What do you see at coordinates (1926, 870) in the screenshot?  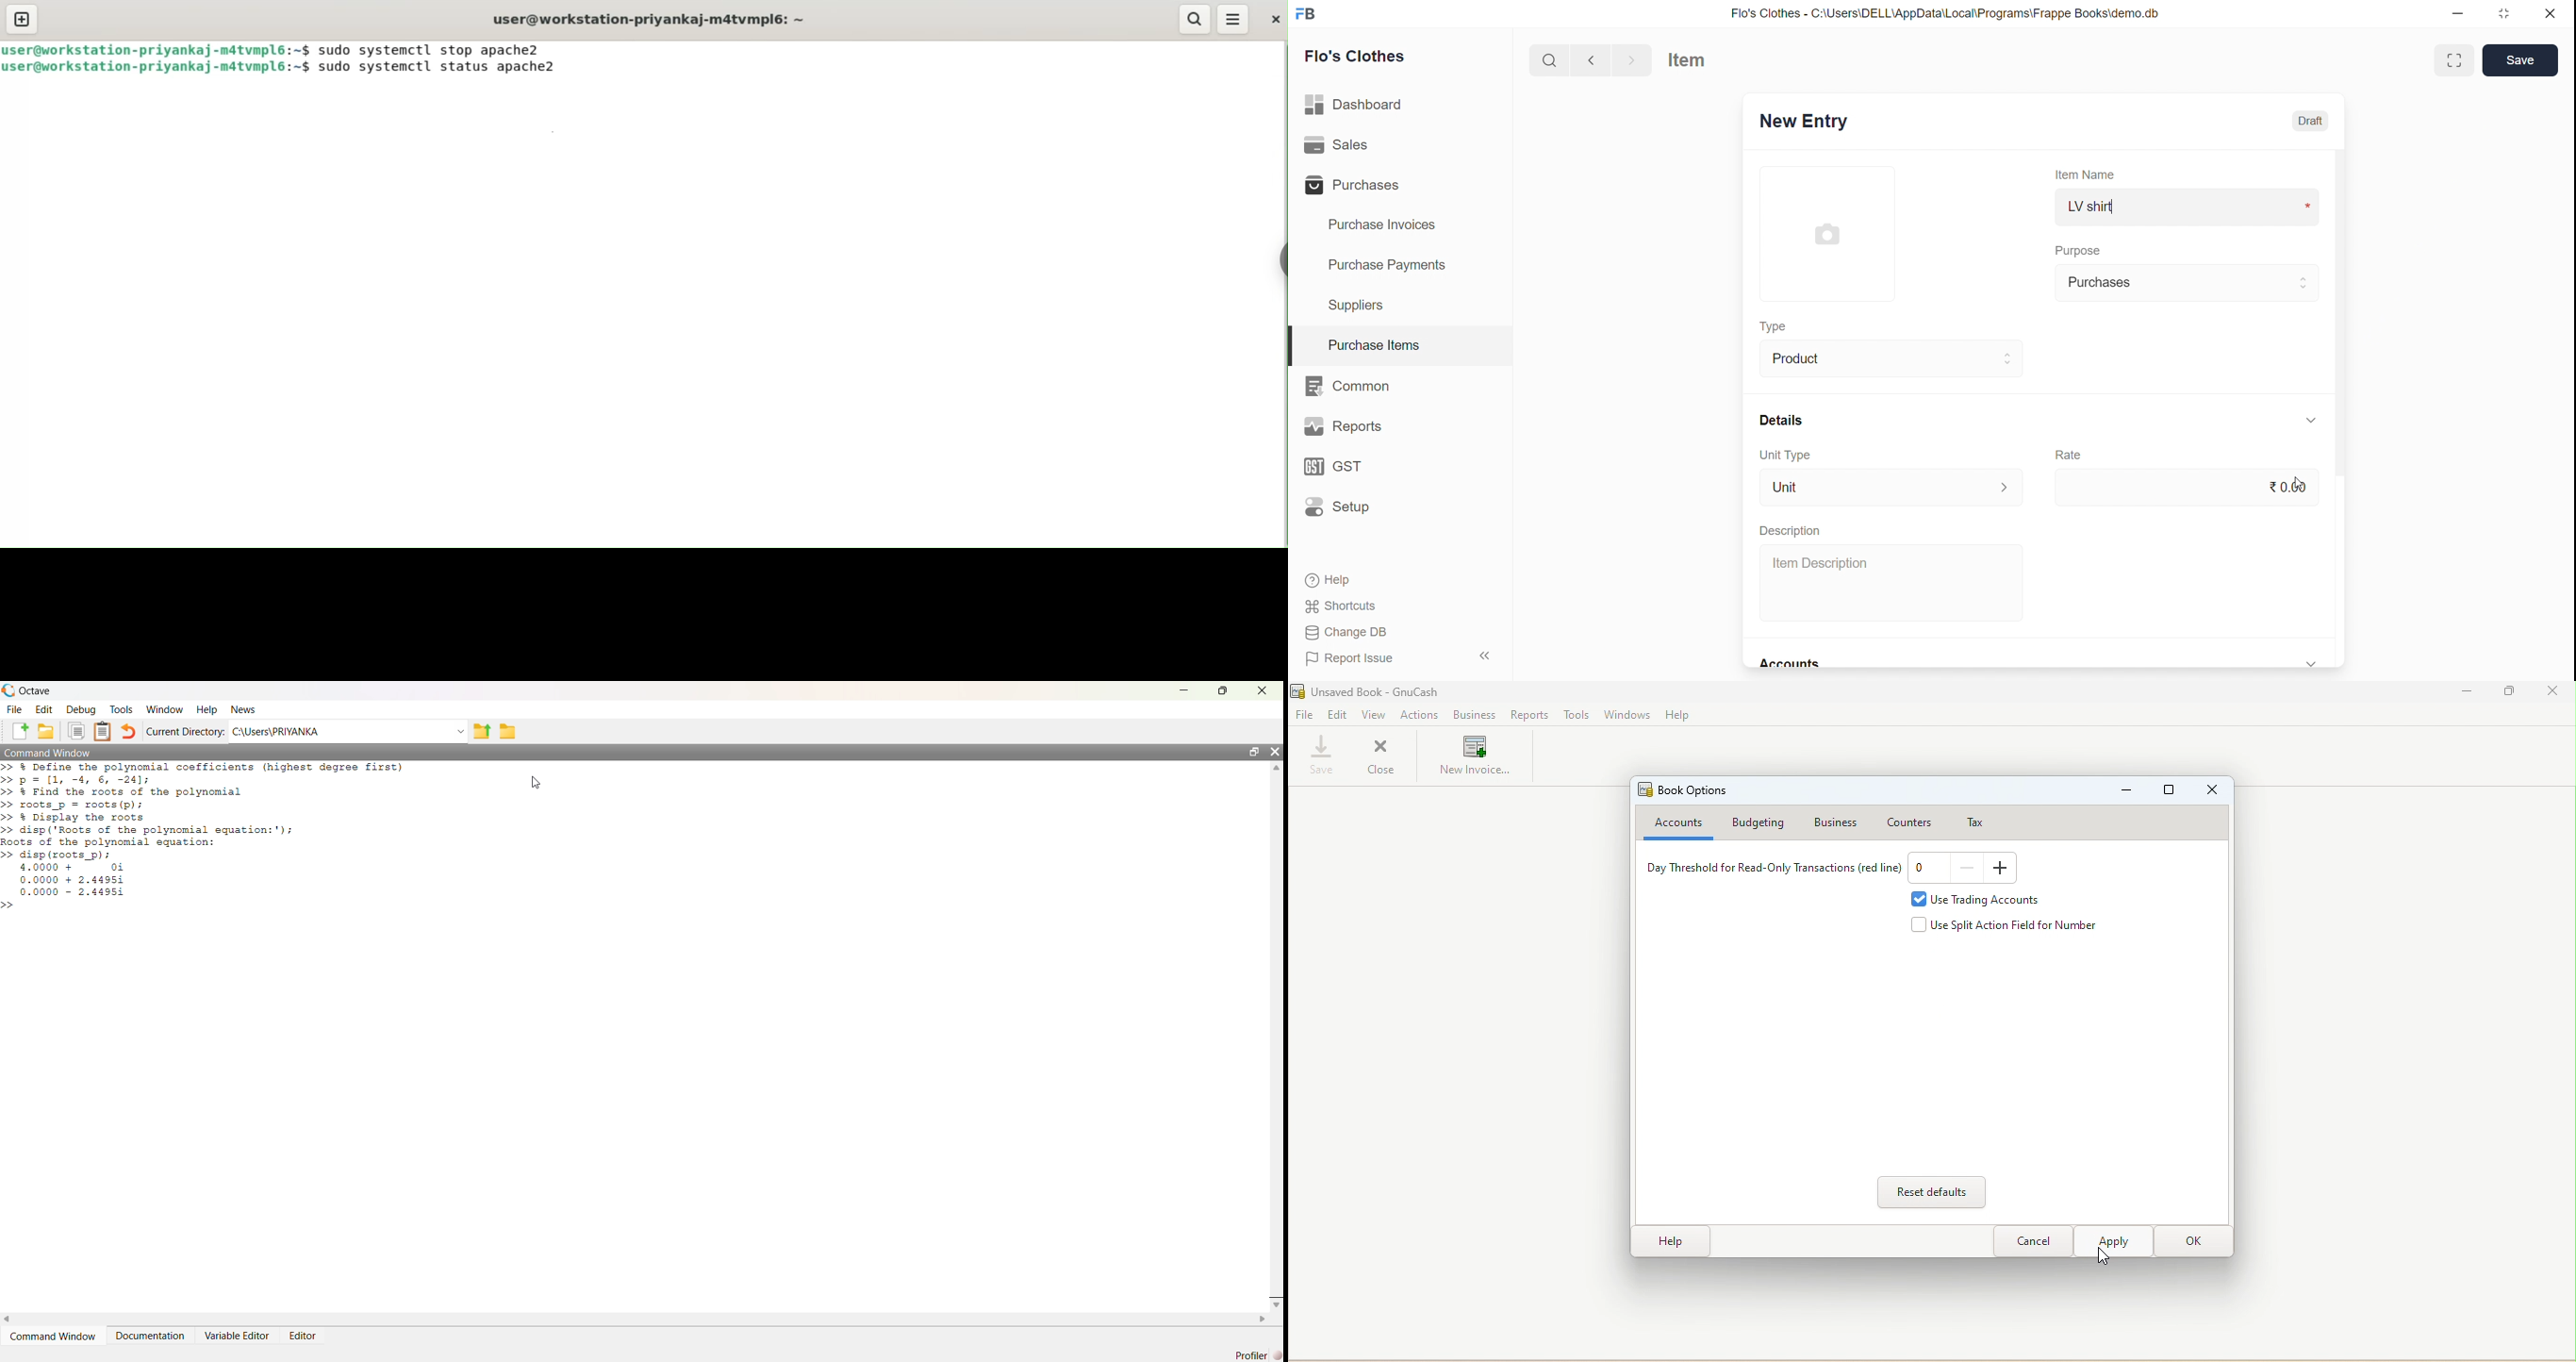 I see `Text box` at bounding box center [1926, 870].